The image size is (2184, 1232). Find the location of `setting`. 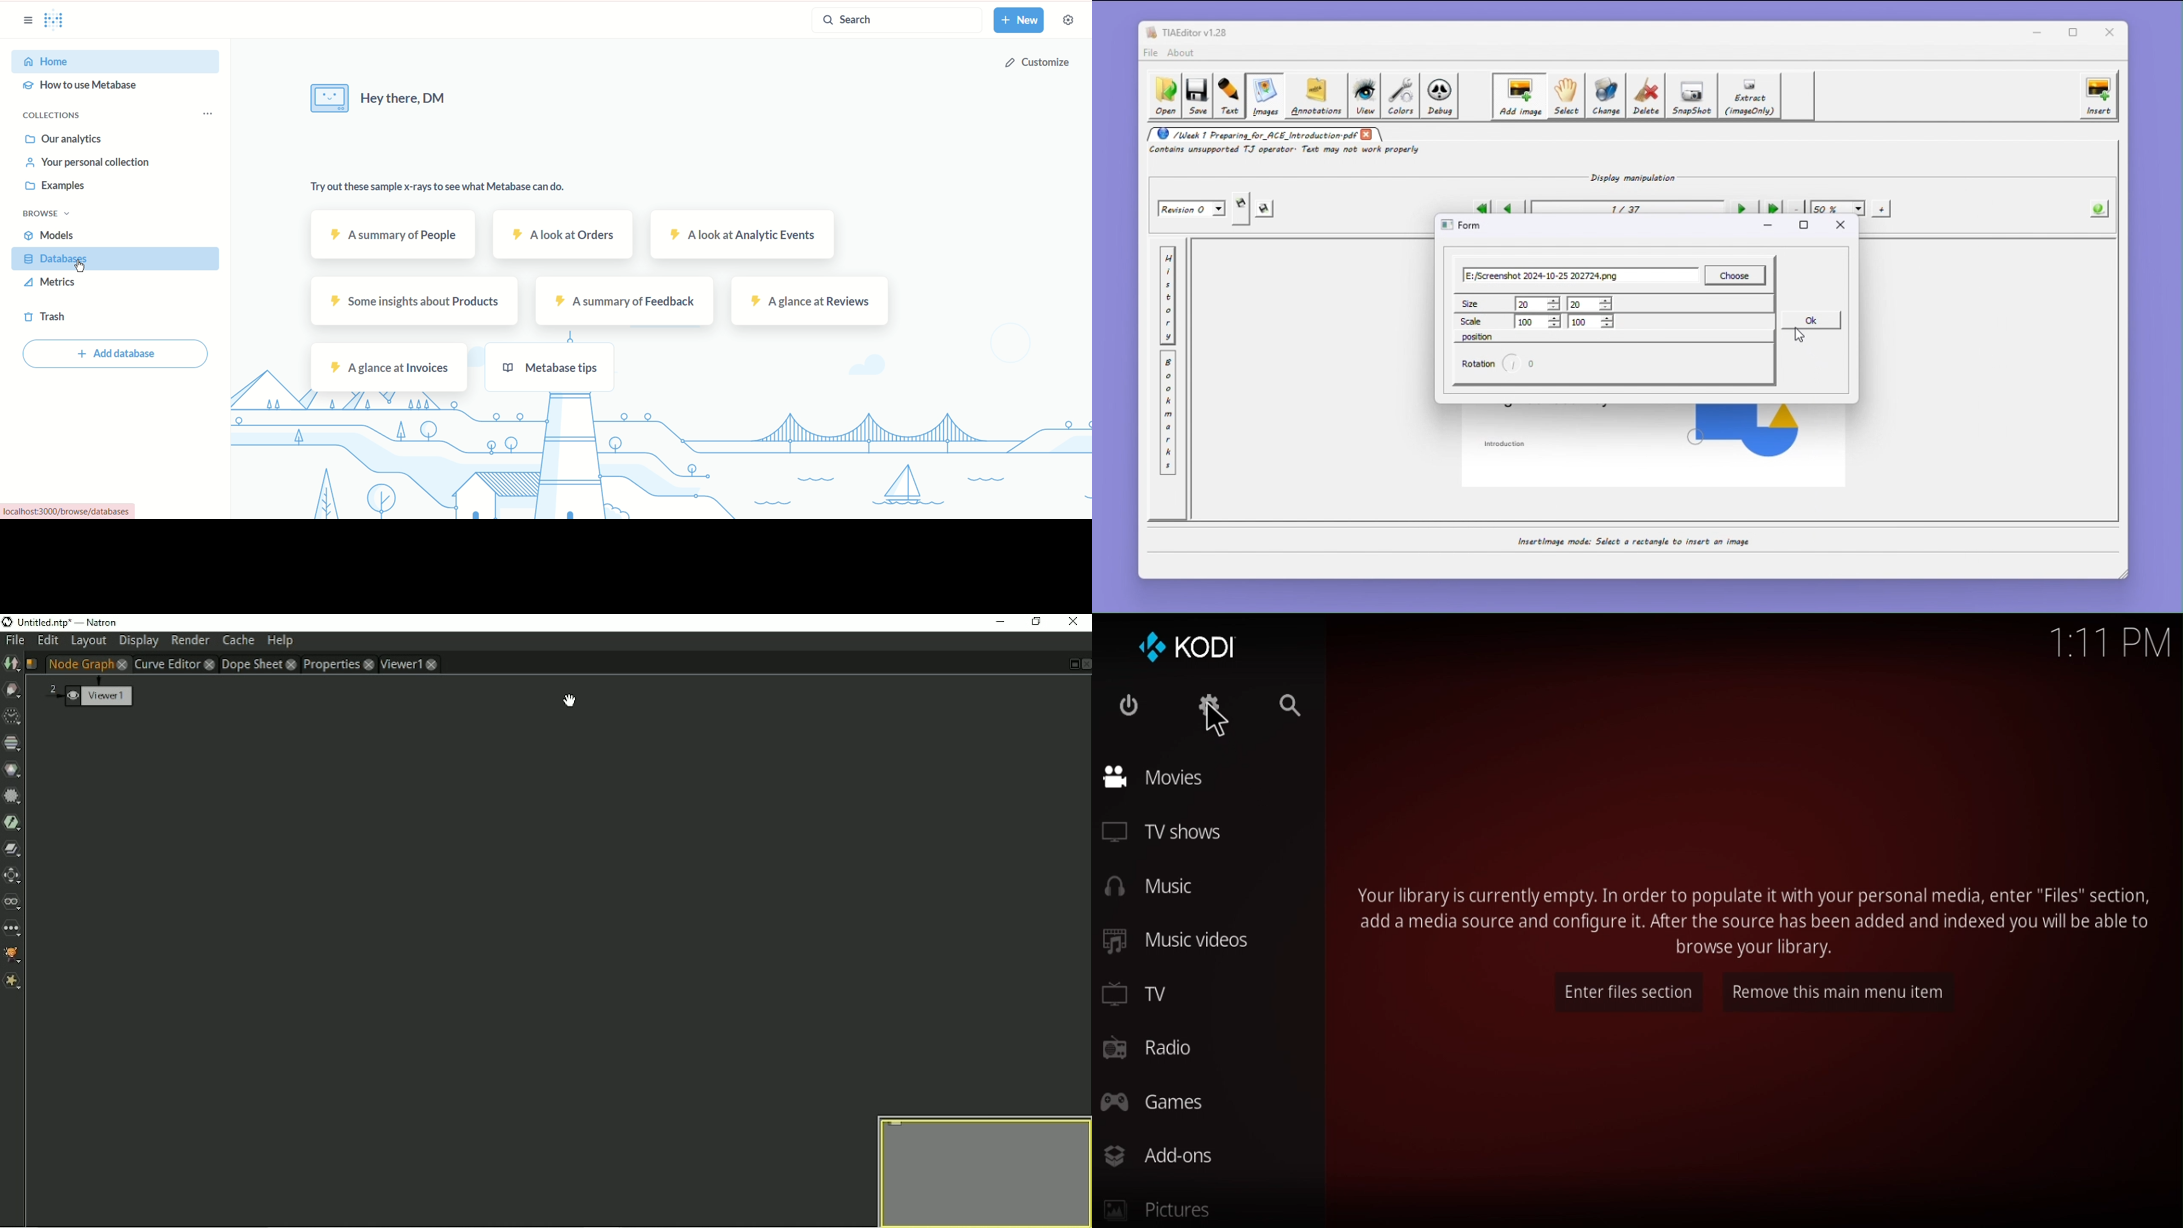

setting is located at coordinates (1215, 715).